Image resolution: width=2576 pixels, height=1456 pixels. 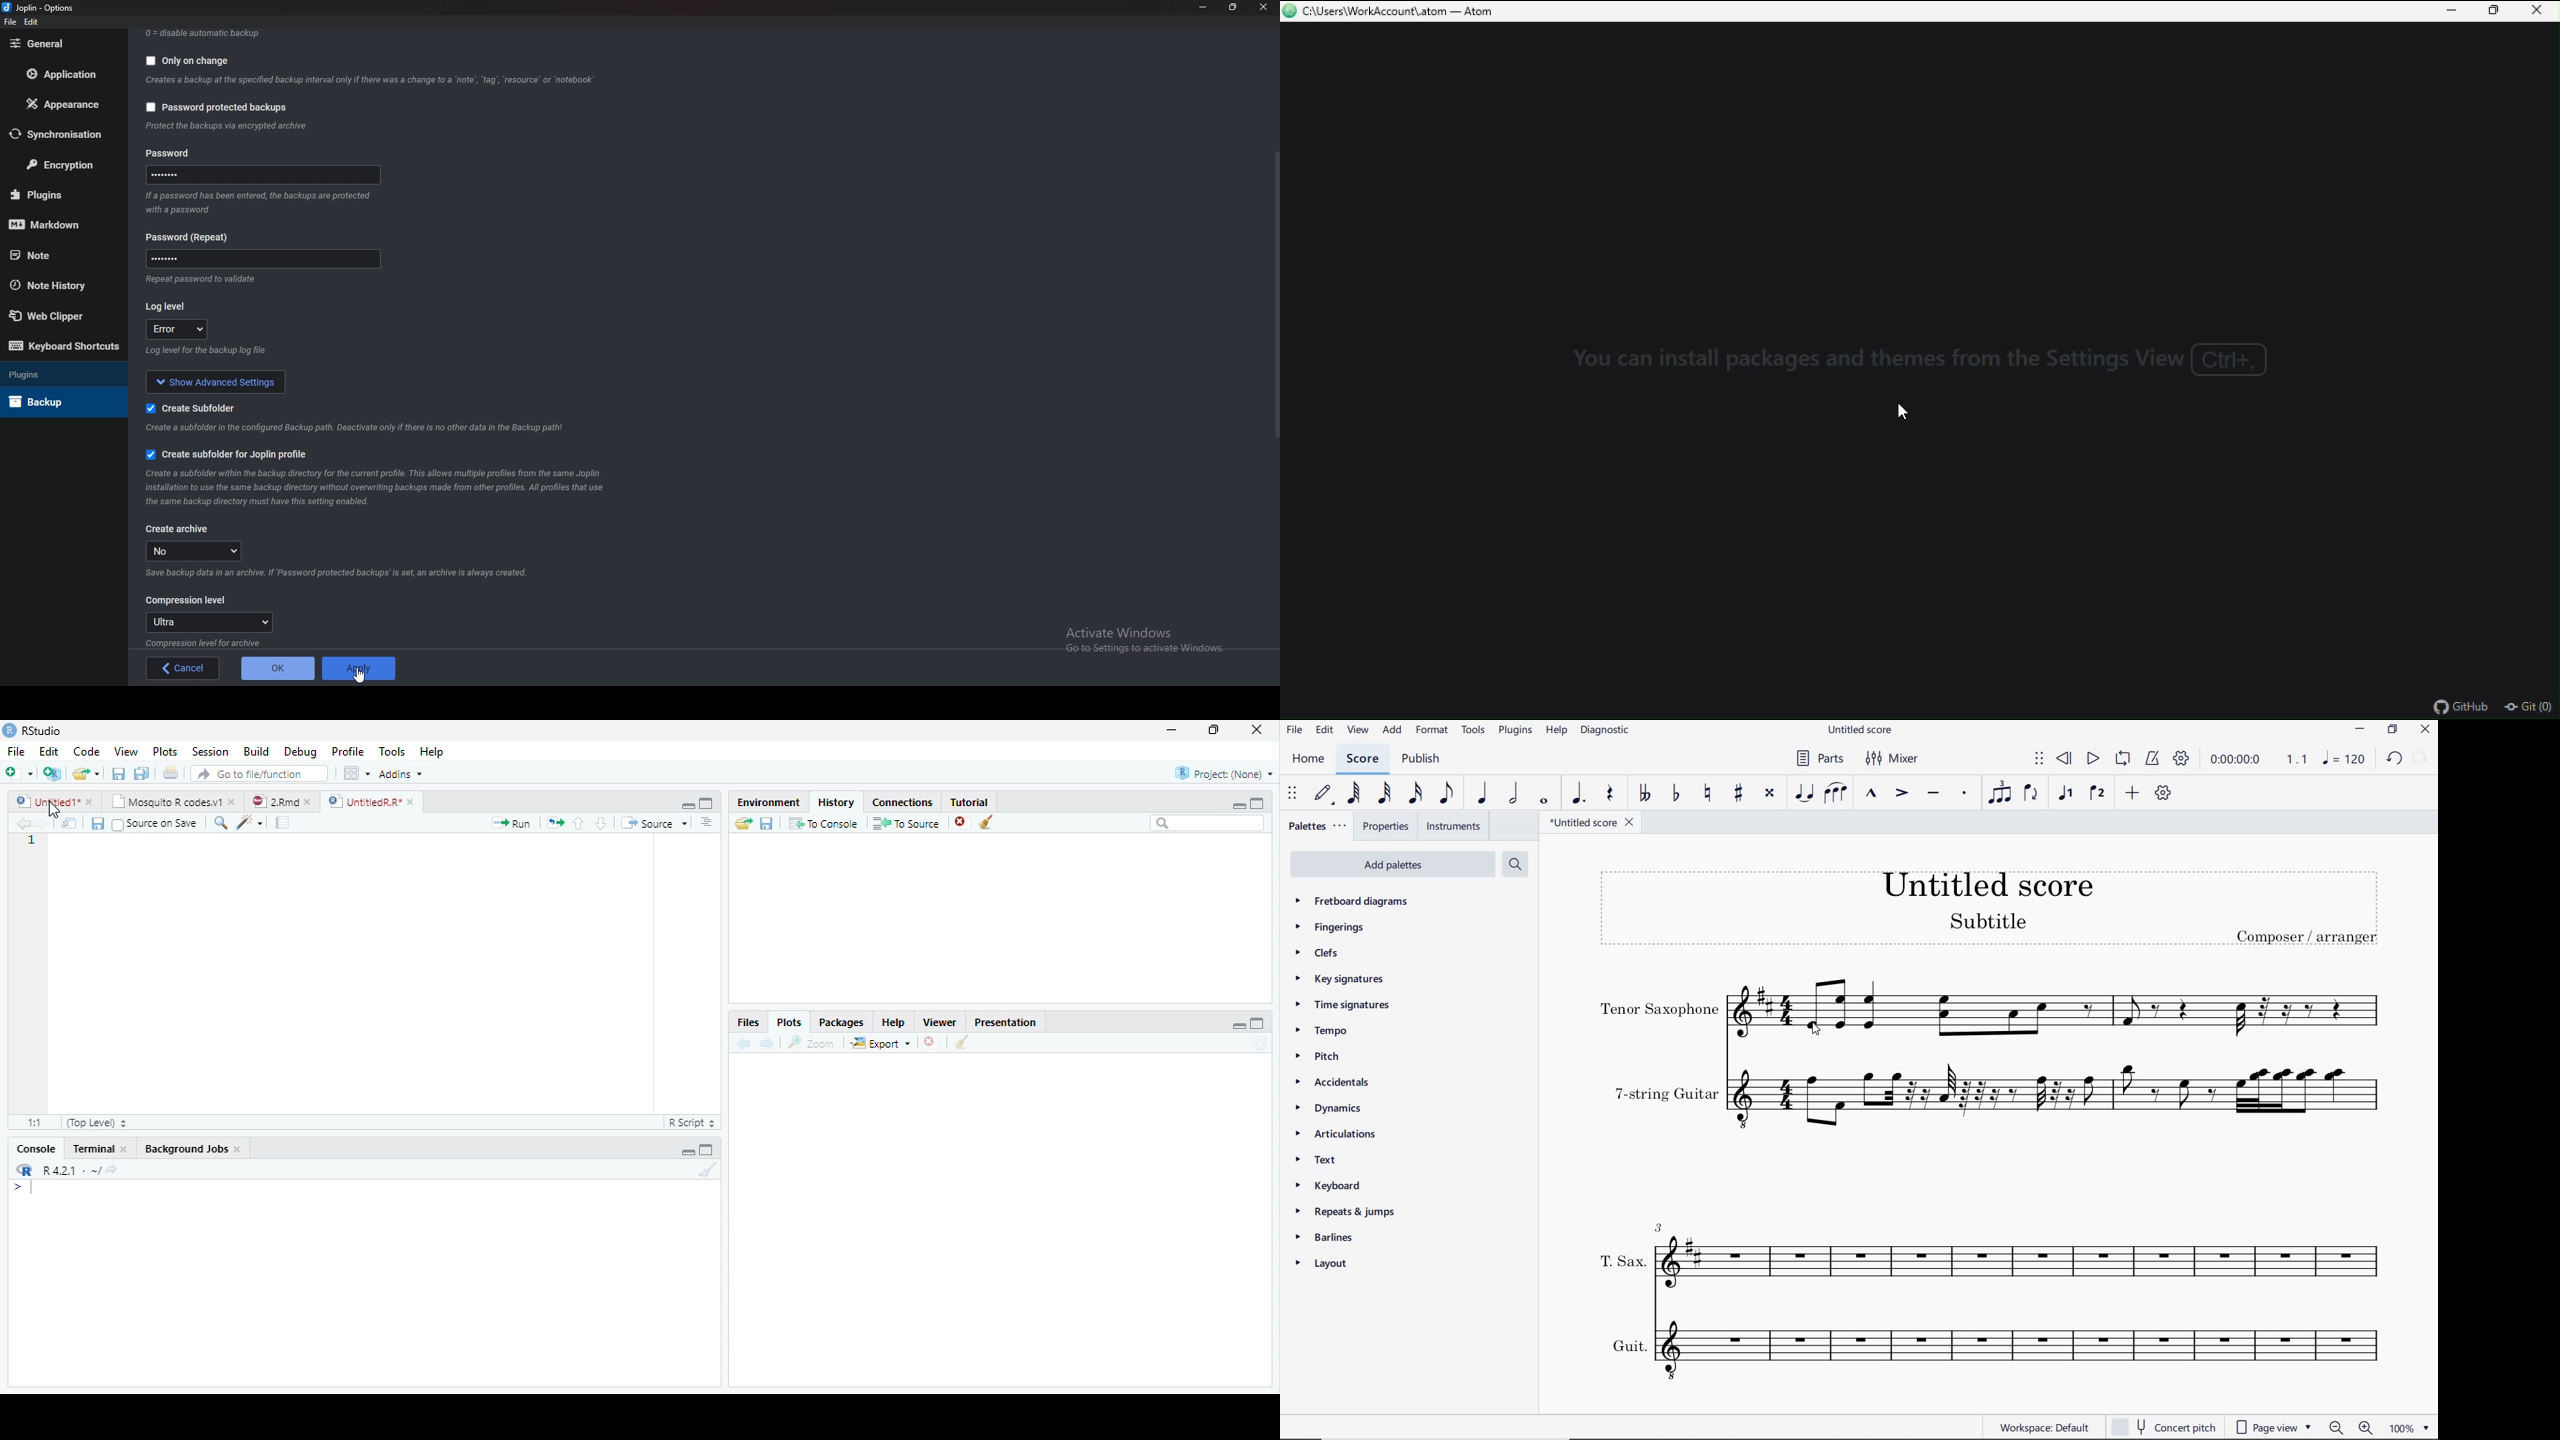 What do you see at coordinates (811, 1043) in the screenshot?
I see `Zoom` at bounding box center [811, 1043].